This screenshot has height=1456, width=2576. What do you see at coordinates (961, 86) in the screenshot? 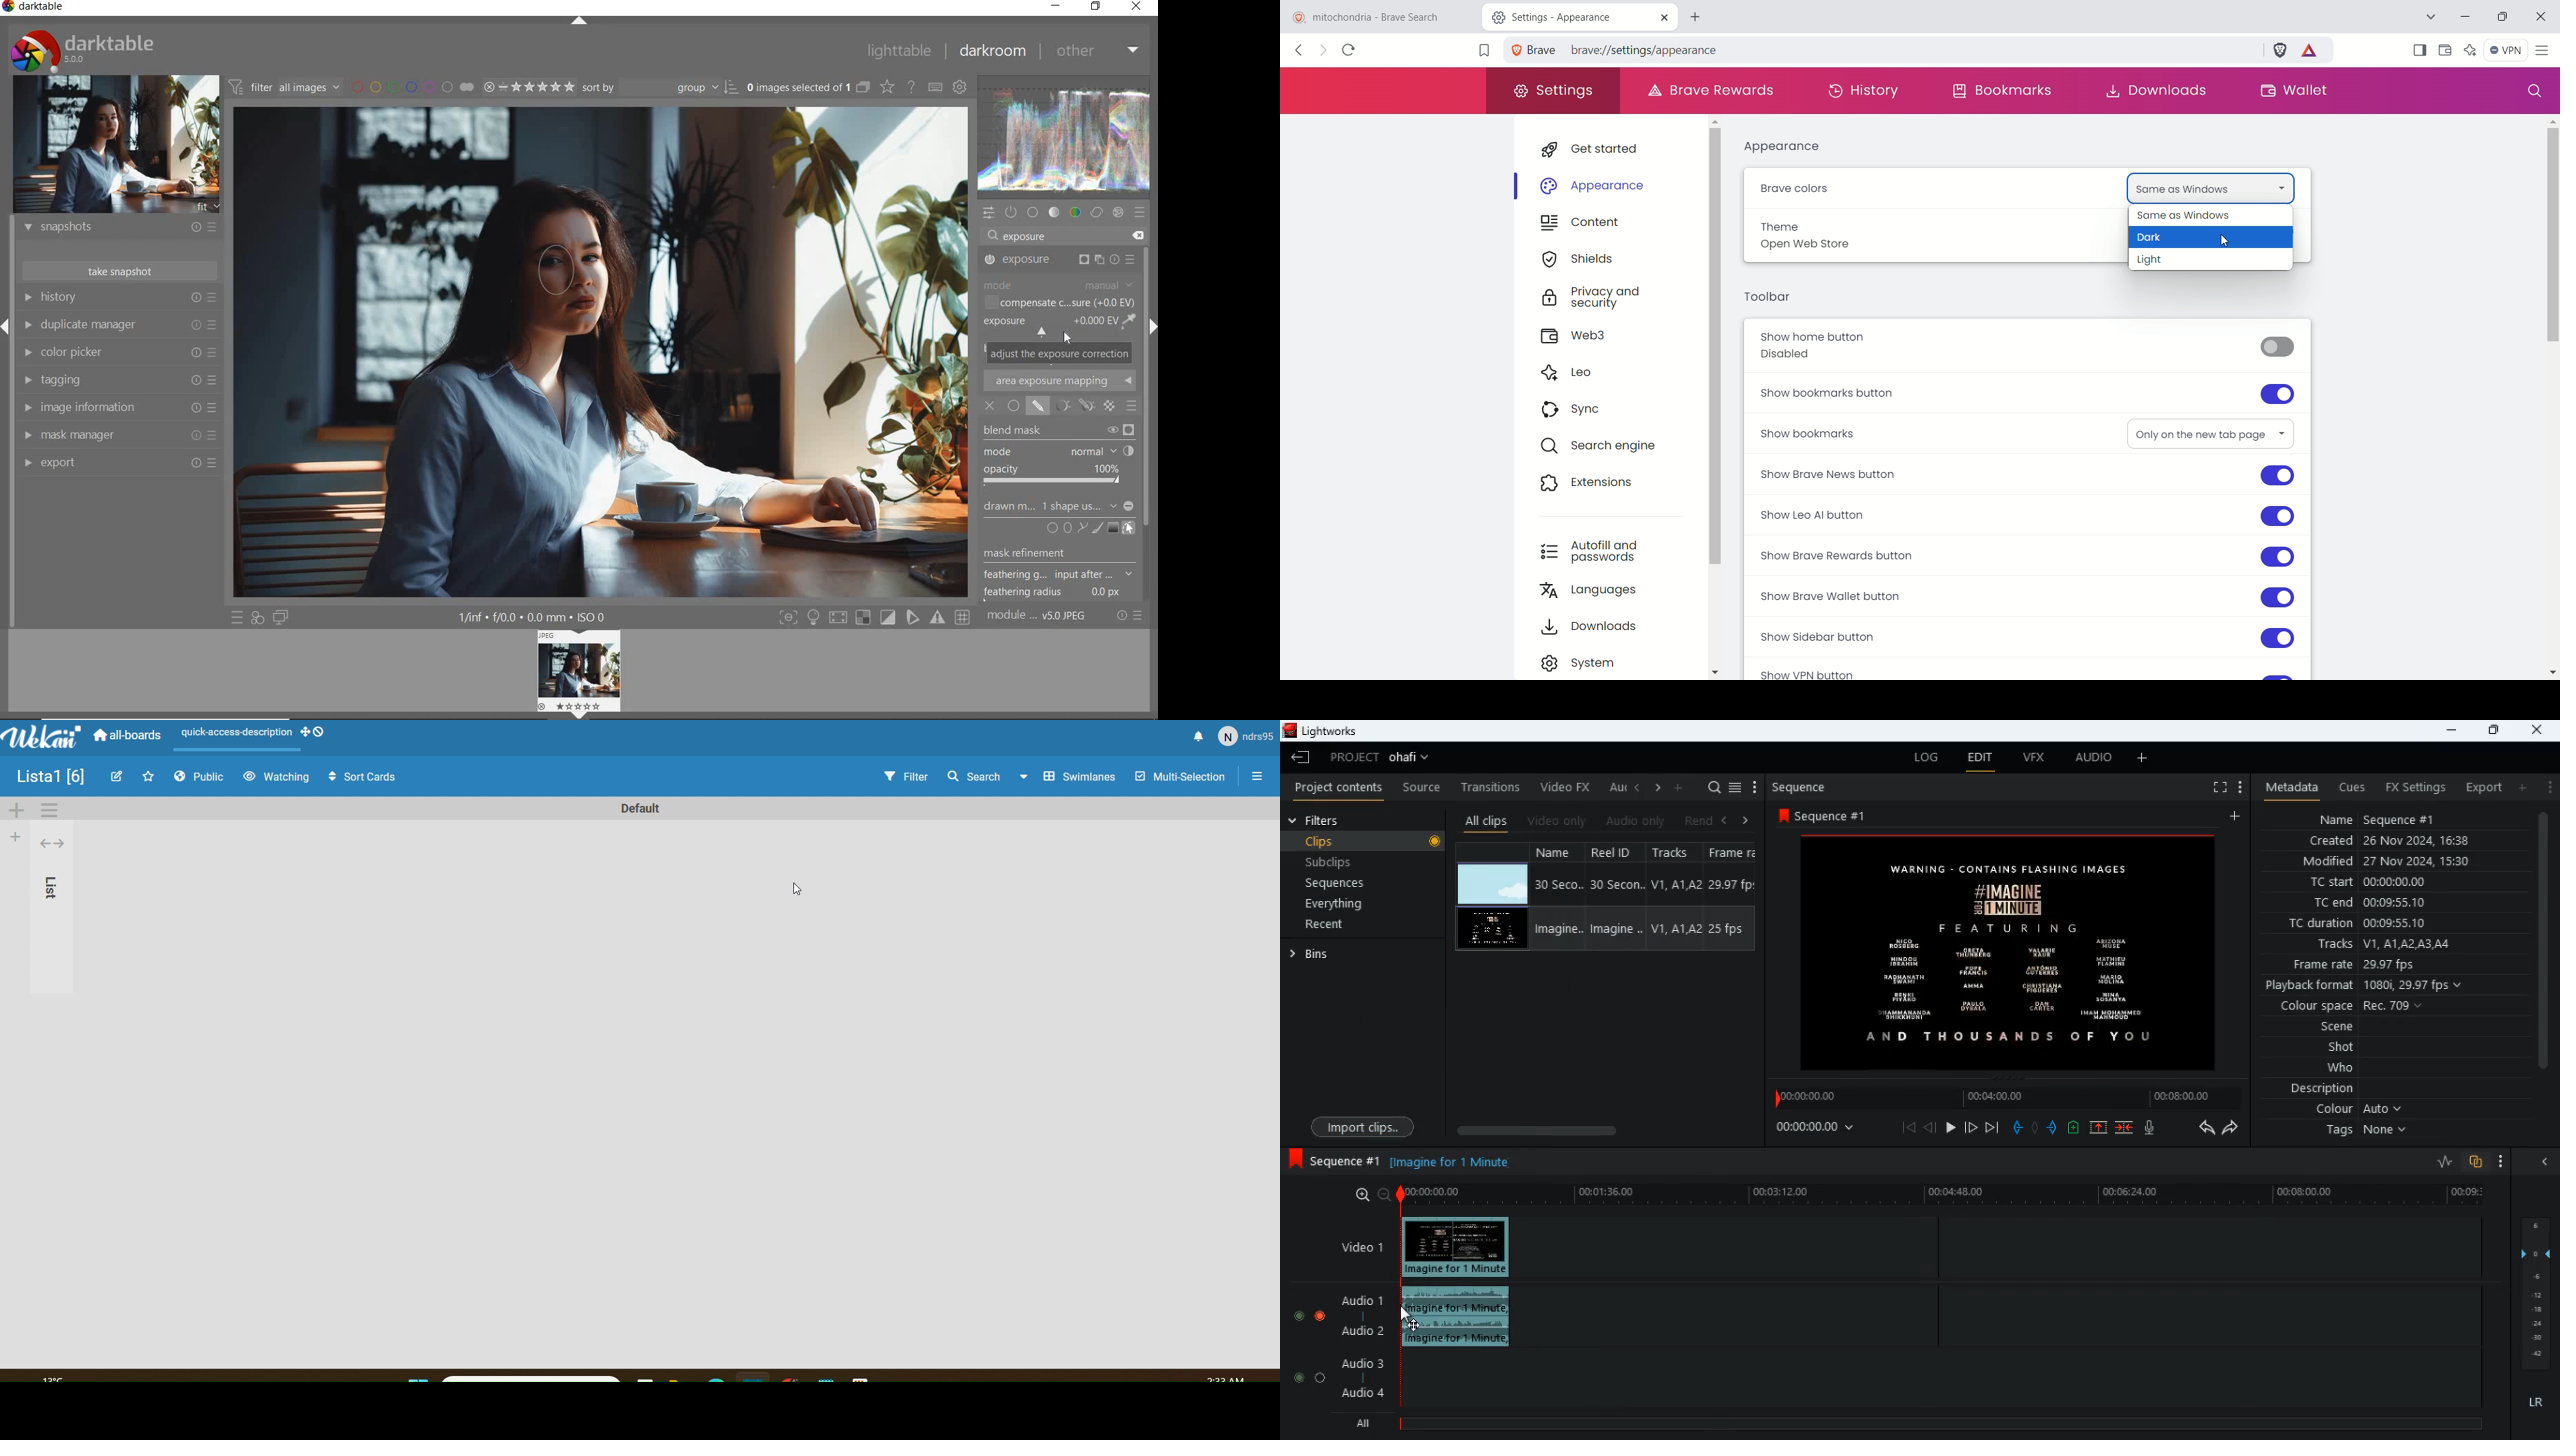
I see `show global preferences` at bounding box center [961, 86].